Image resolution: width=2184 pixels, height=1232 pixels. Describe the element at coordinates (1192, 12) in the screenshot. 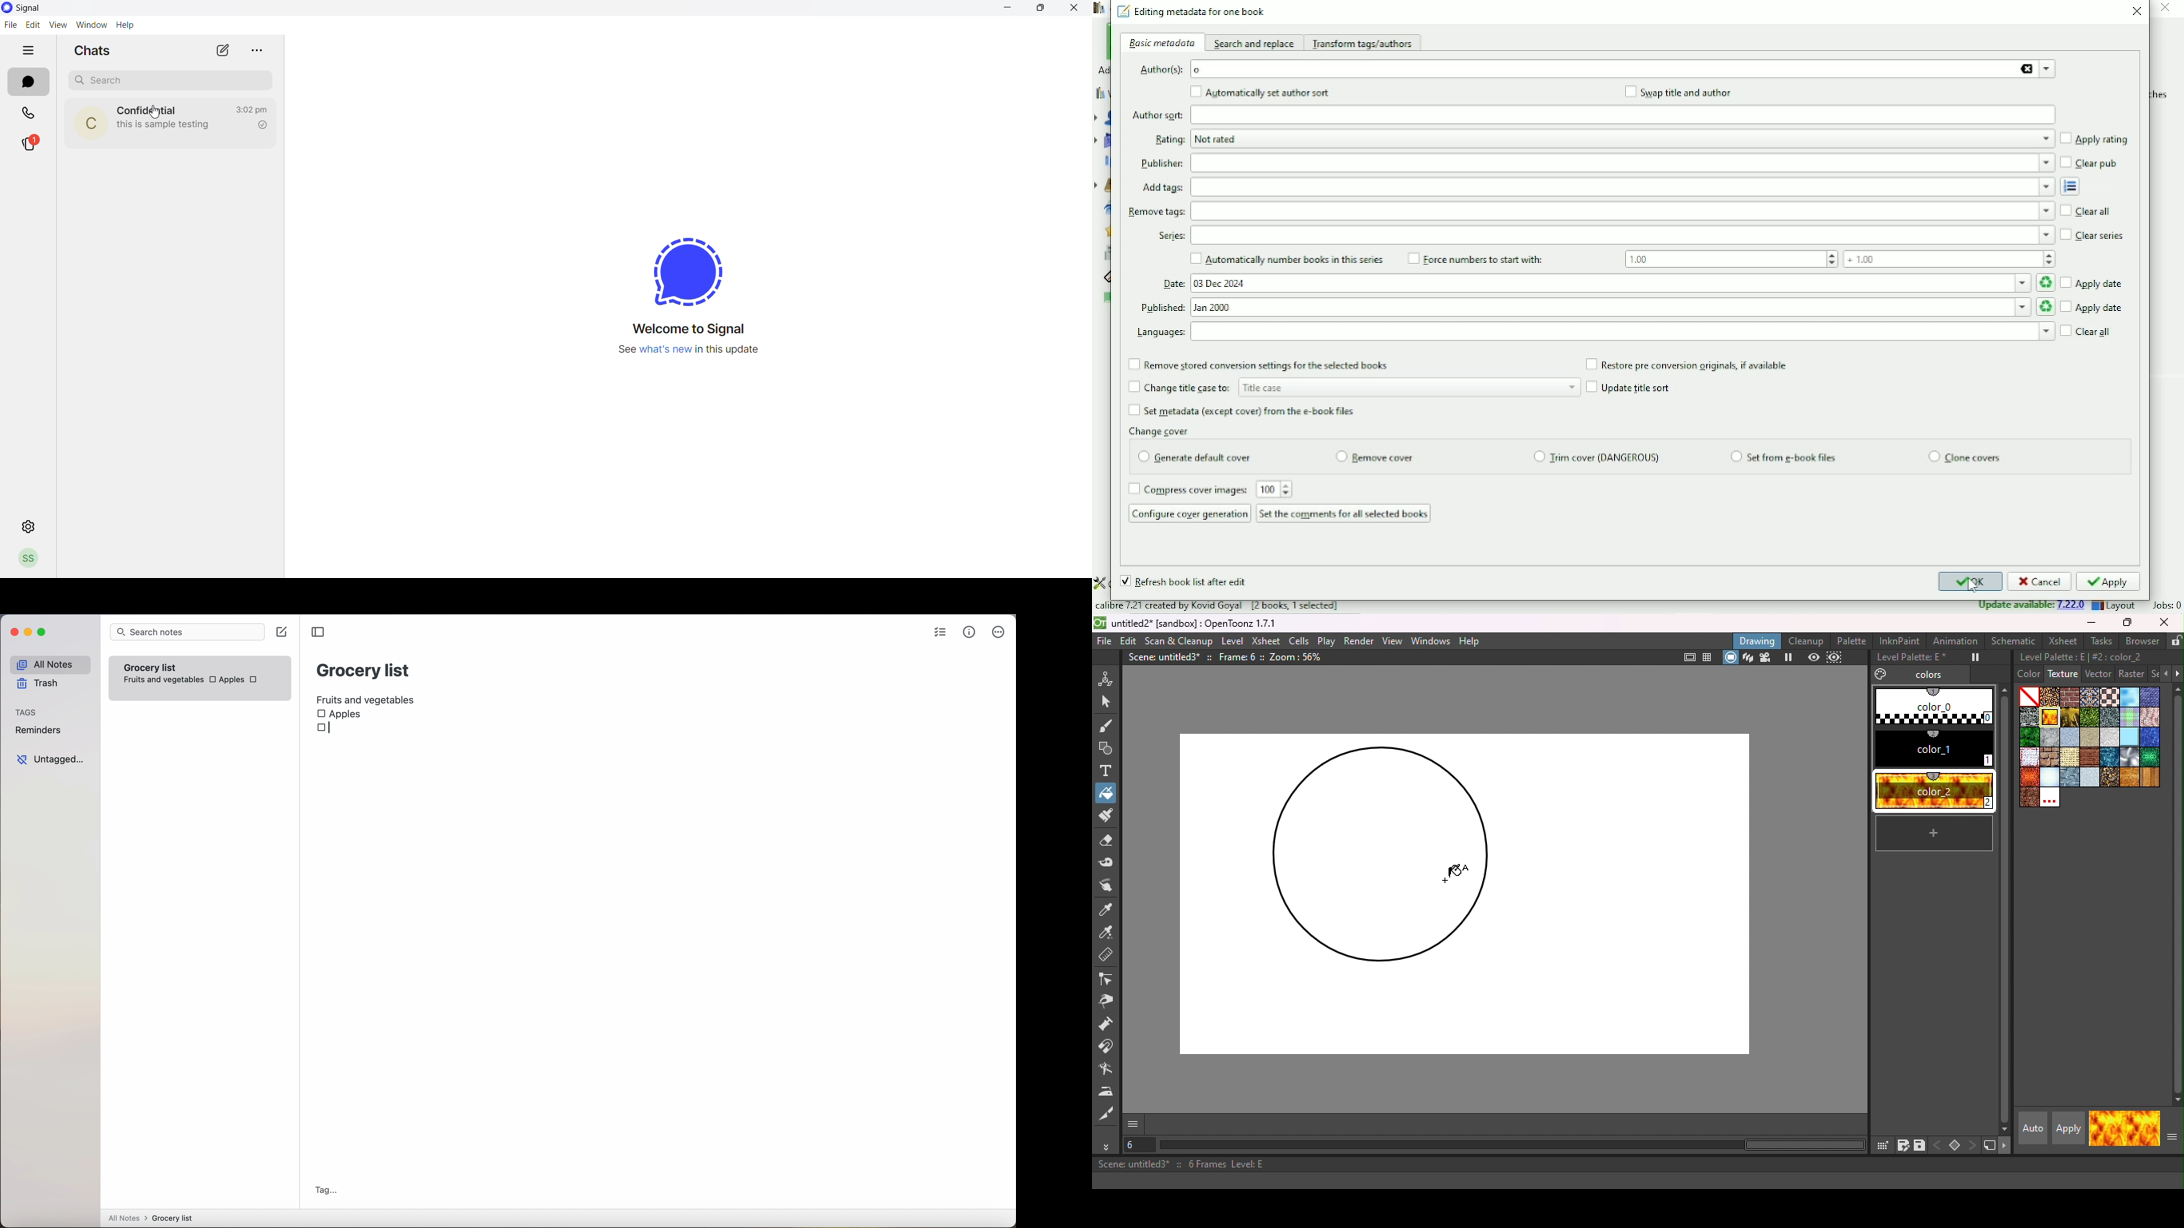

I see `Edit metadata for one book` at that location.